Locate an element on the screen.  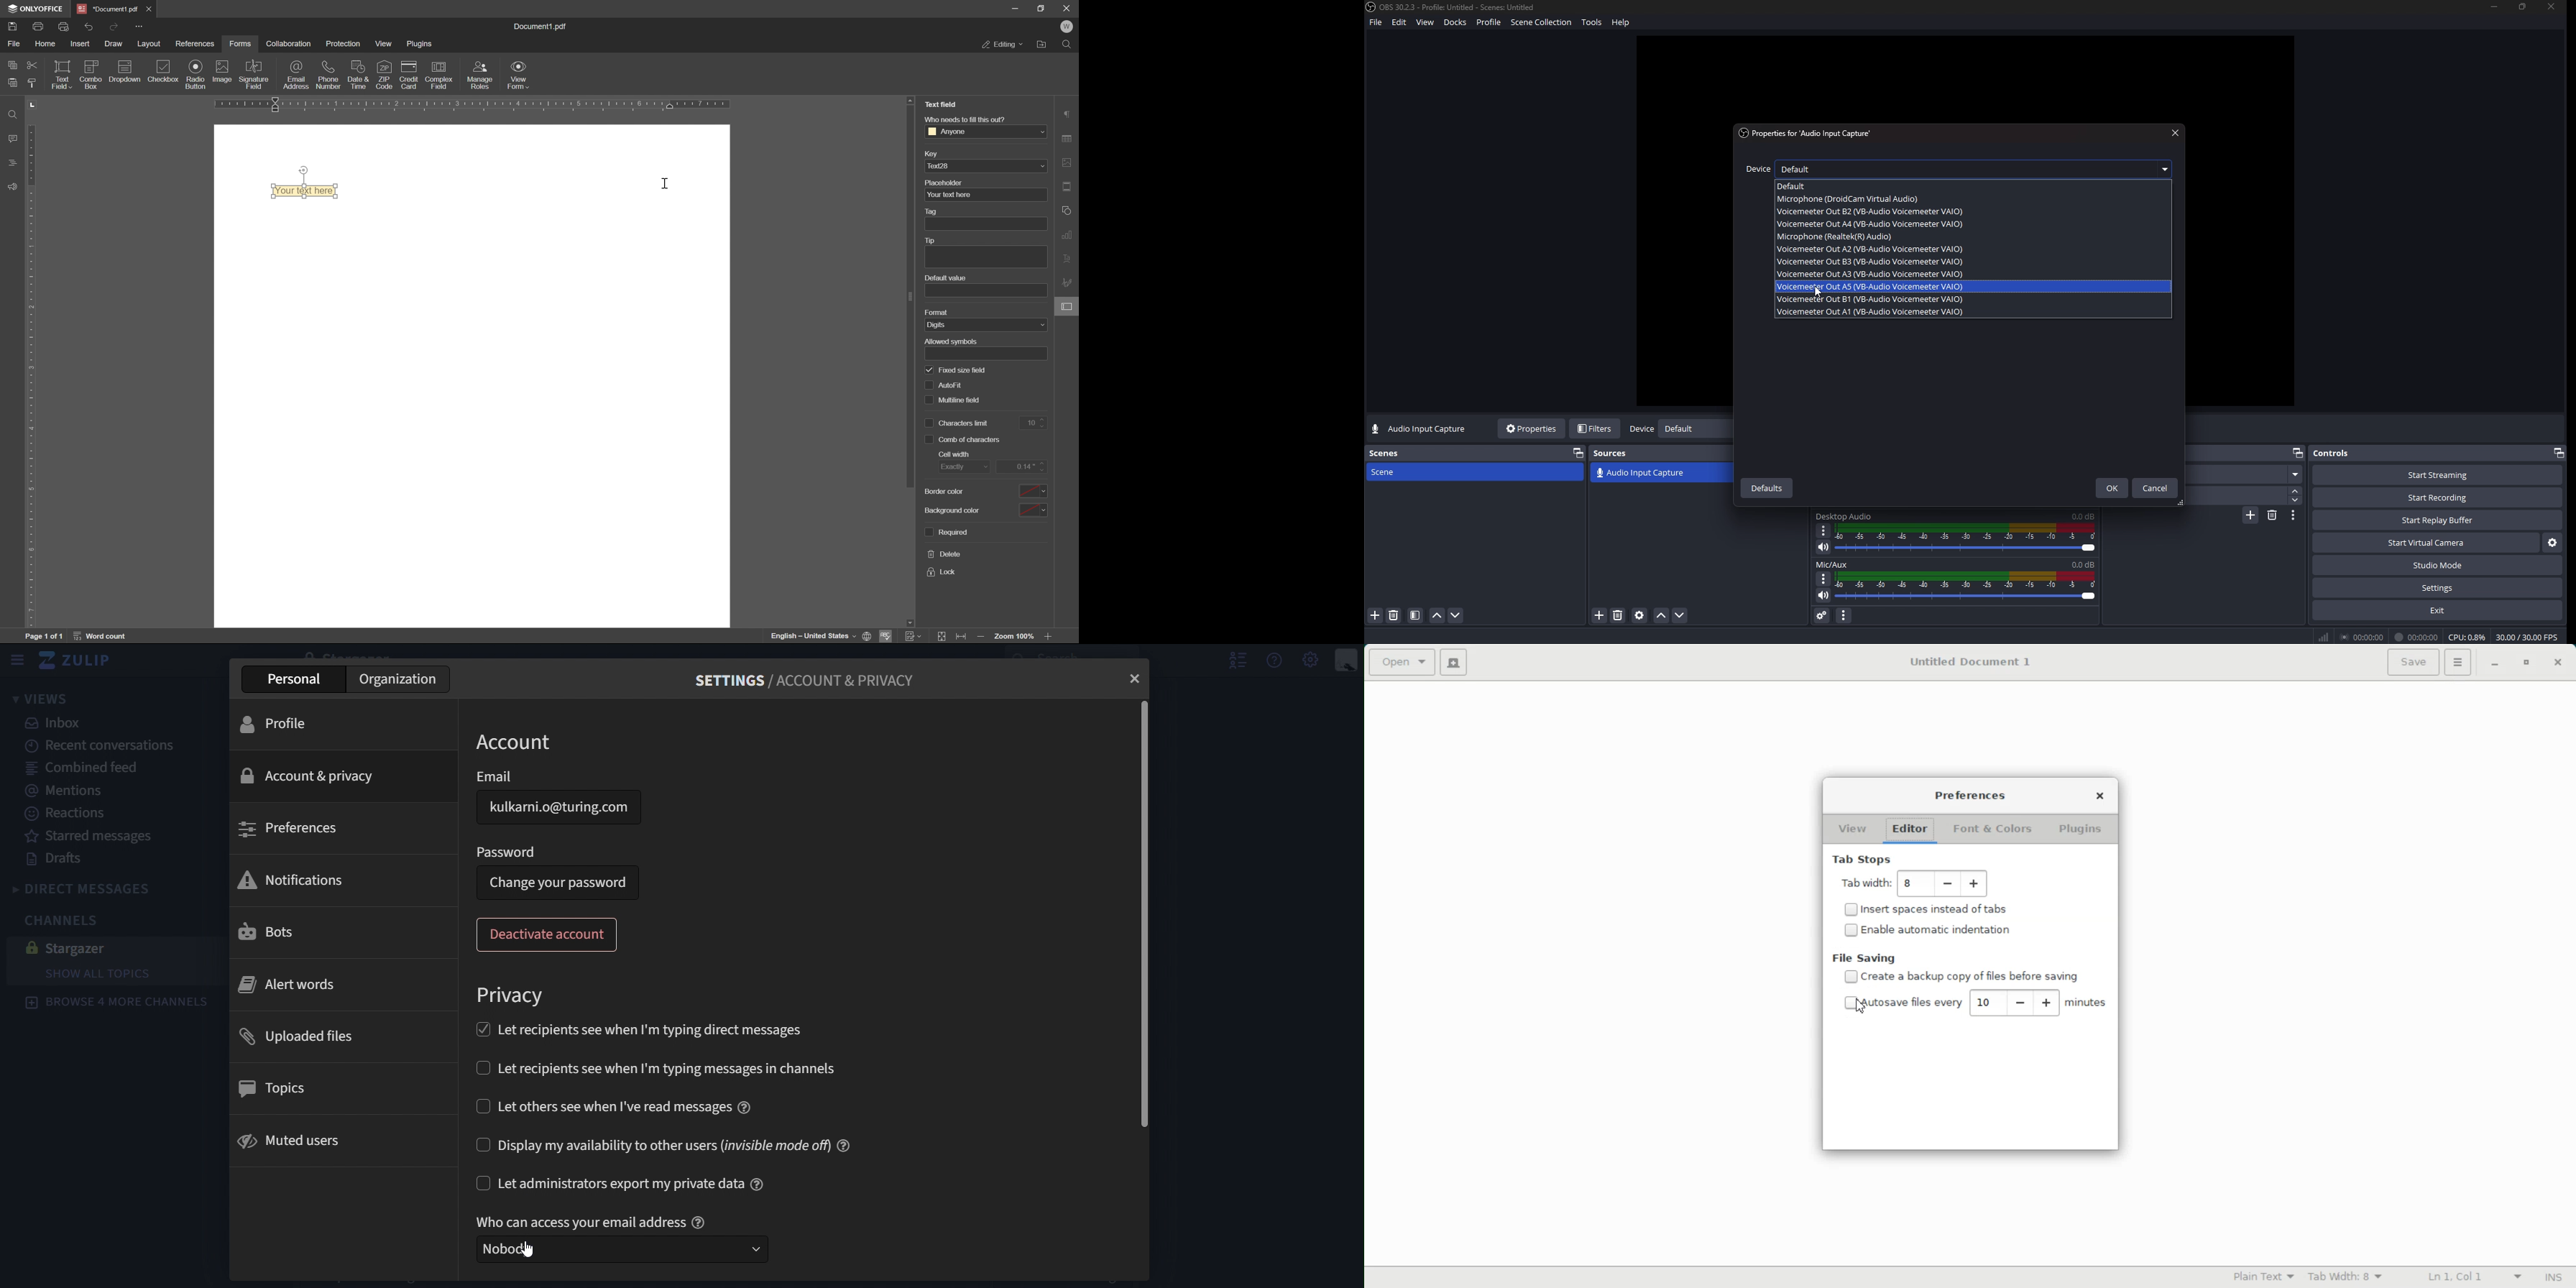
0 CPU: 0.69 is located at coordinates (2466, 635).